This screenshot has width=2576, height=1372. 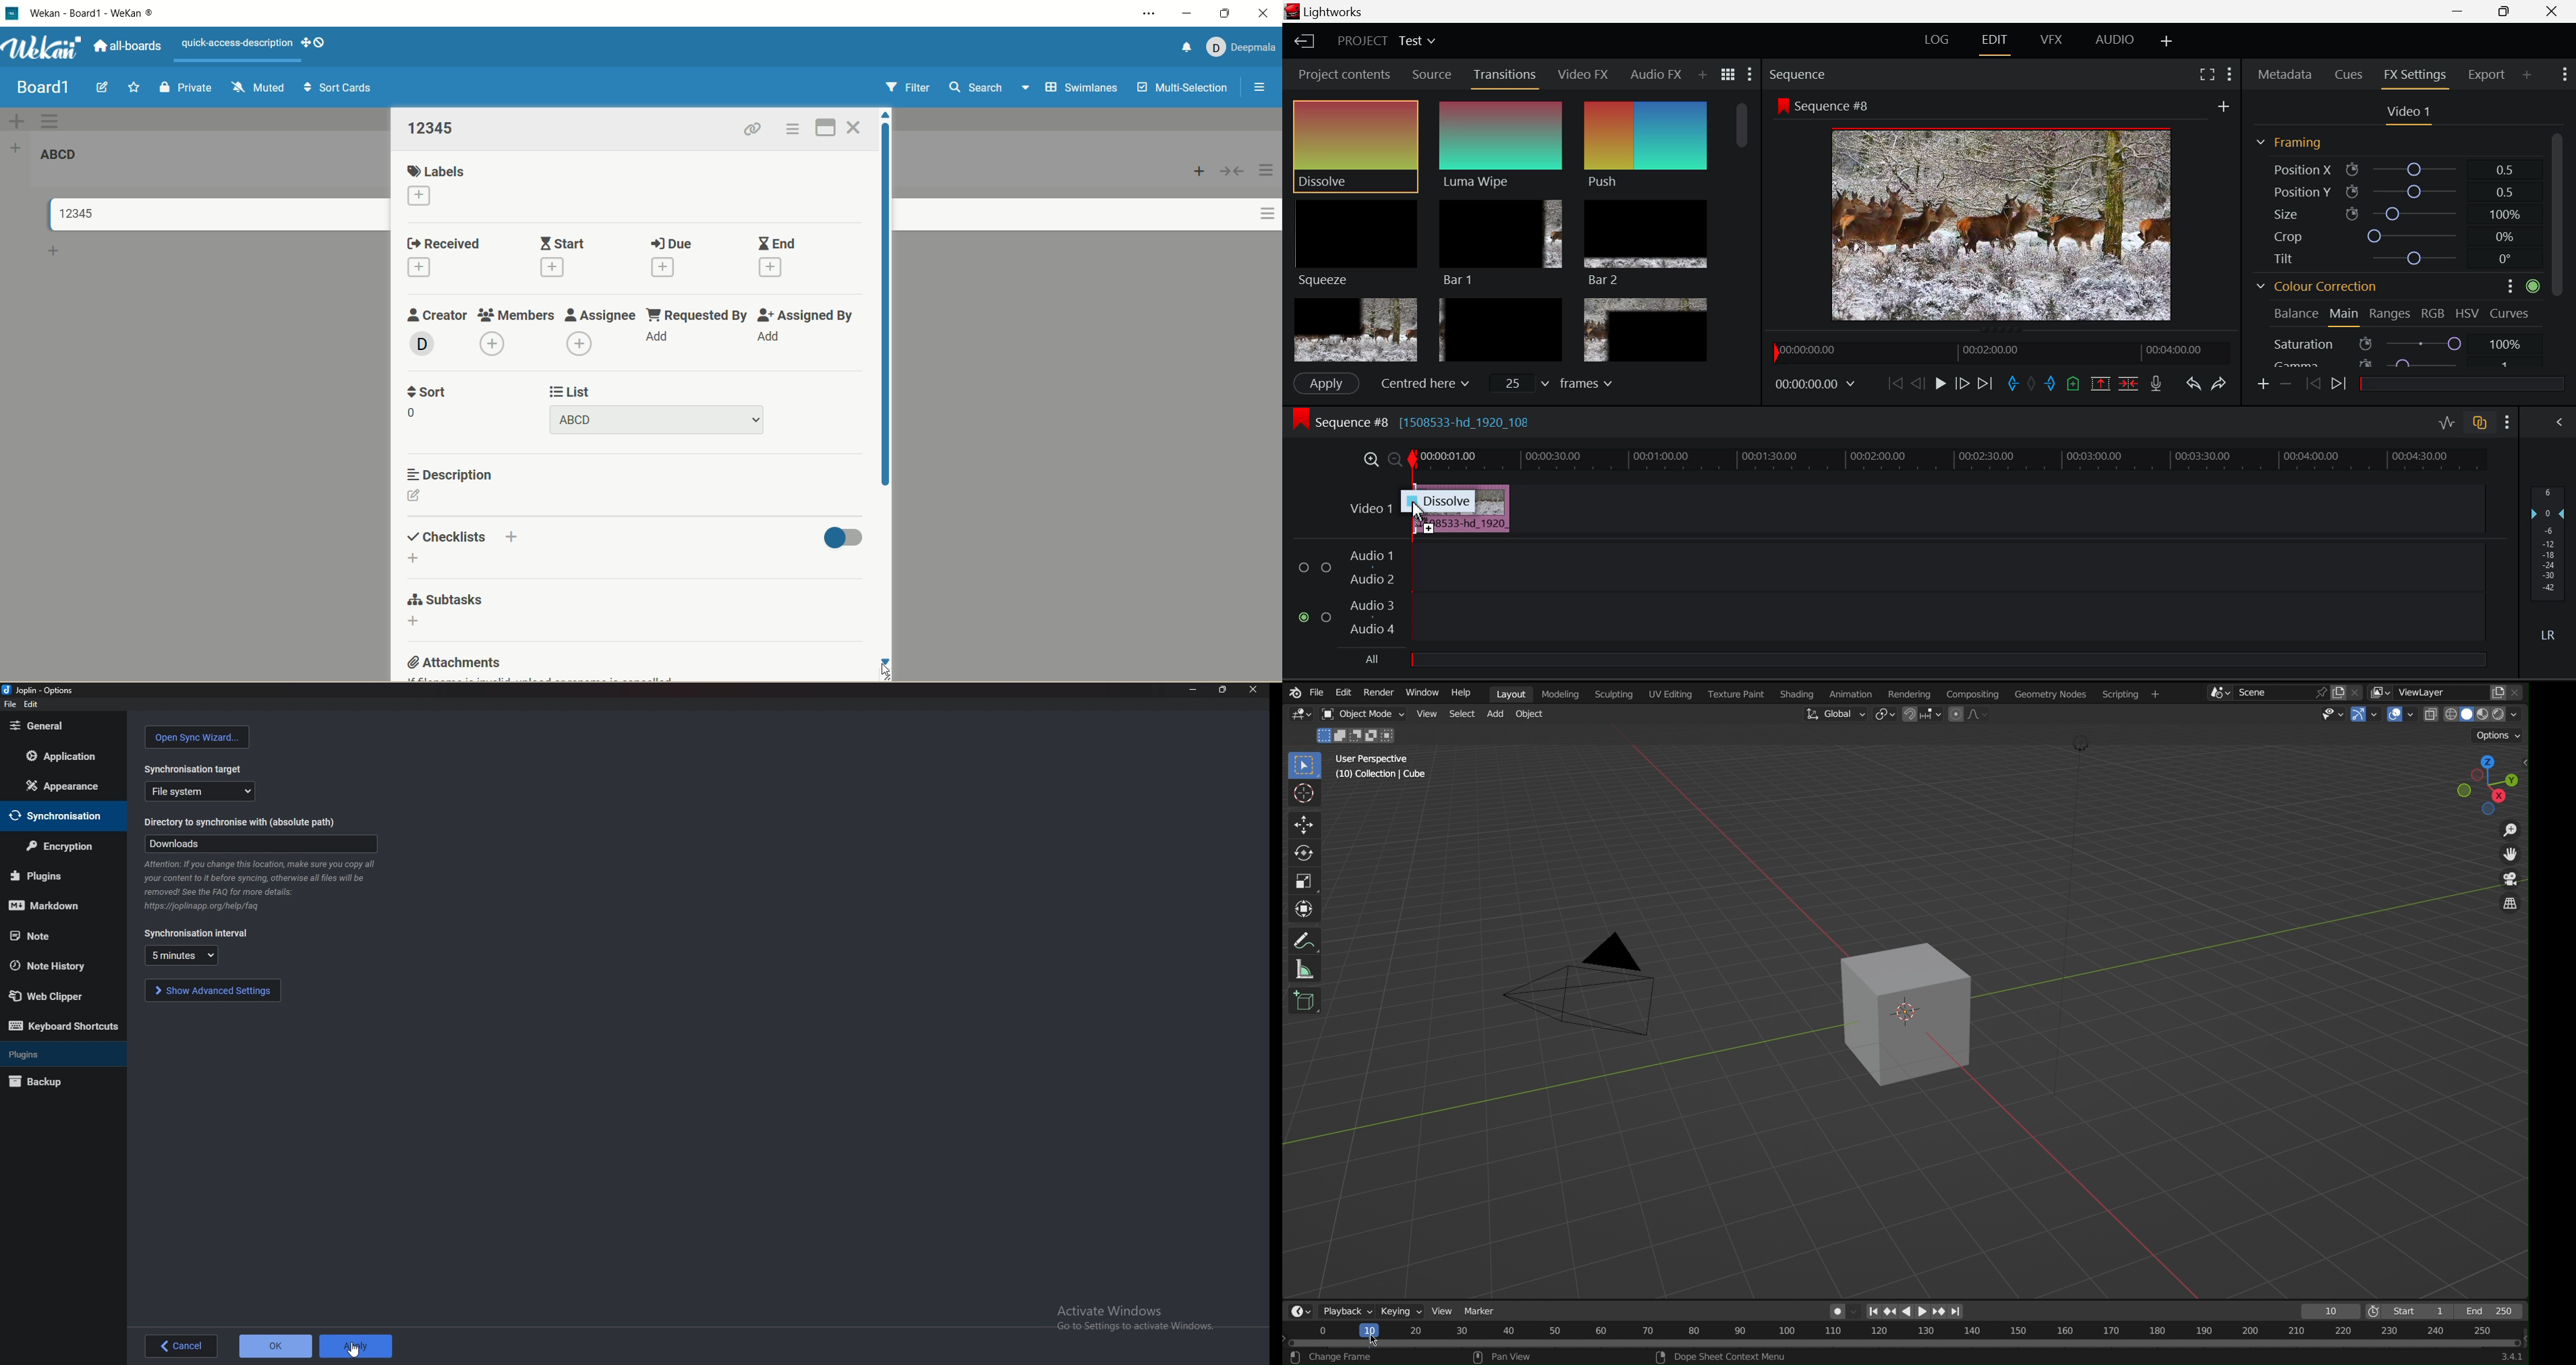 What do you see at coordinates (50, 936) in the screenshot?
I see `note` at bounding box center [50, 936].